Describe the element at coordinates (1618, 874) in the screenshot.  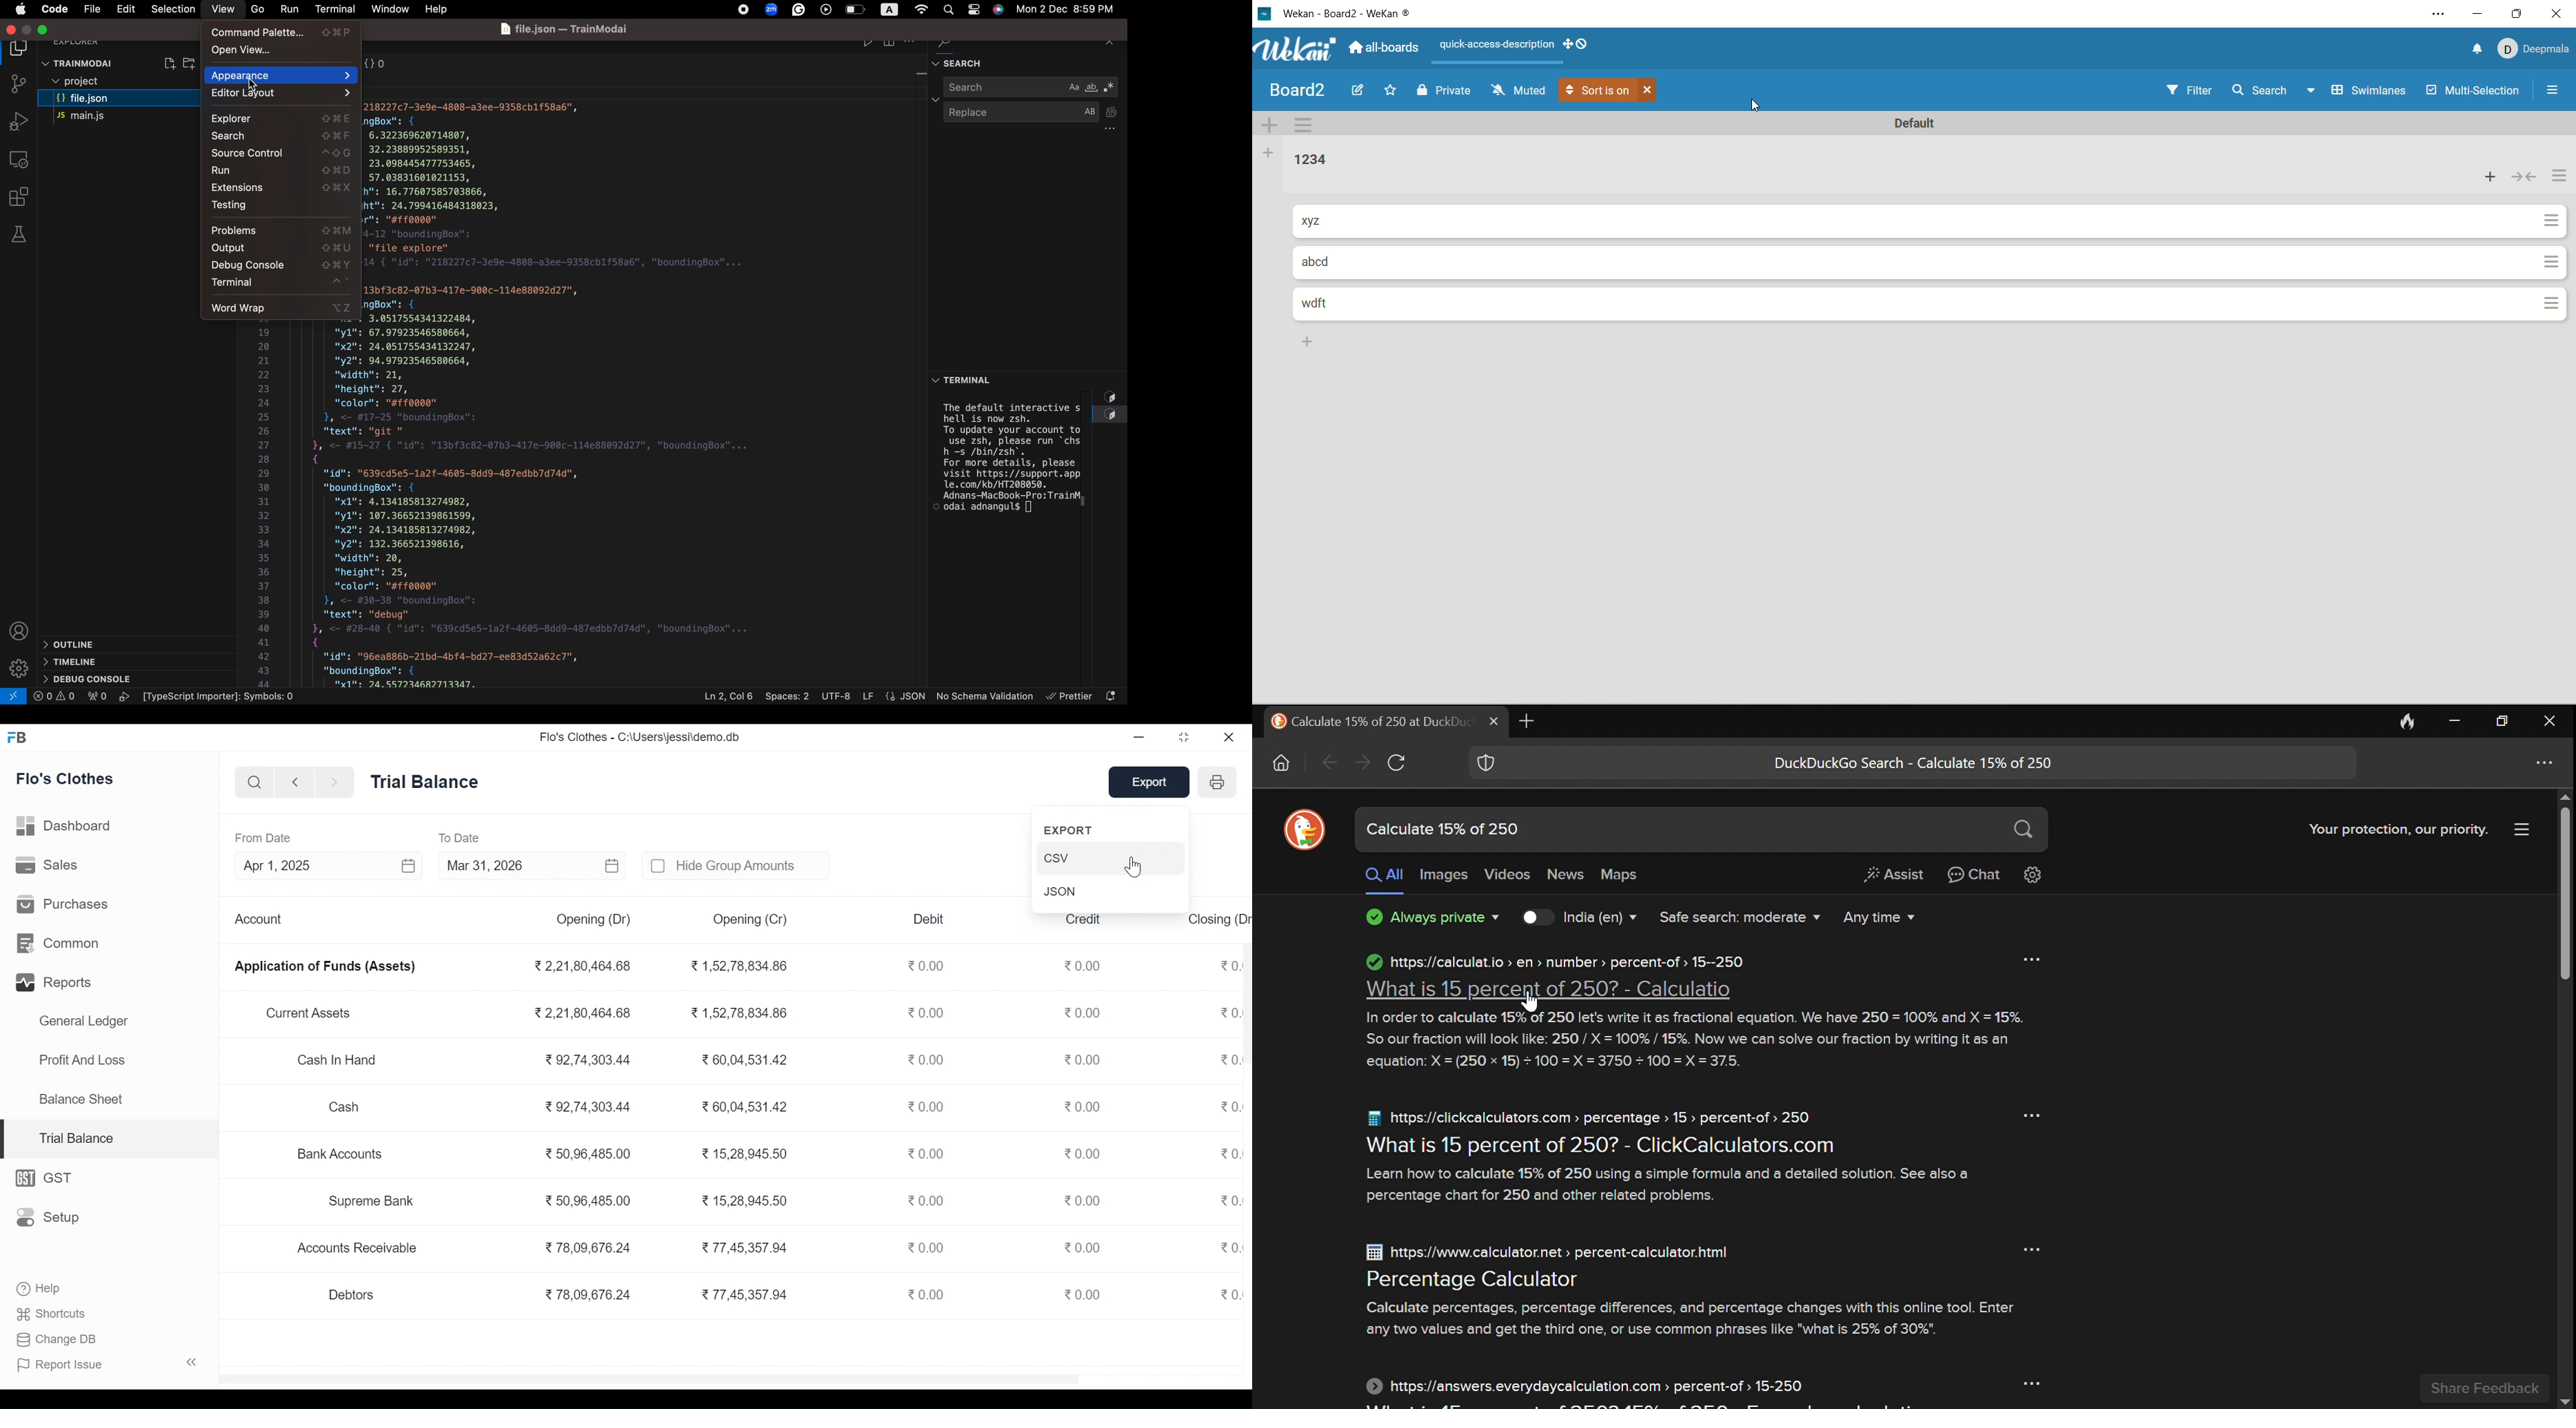
I see `Maps` at that location.